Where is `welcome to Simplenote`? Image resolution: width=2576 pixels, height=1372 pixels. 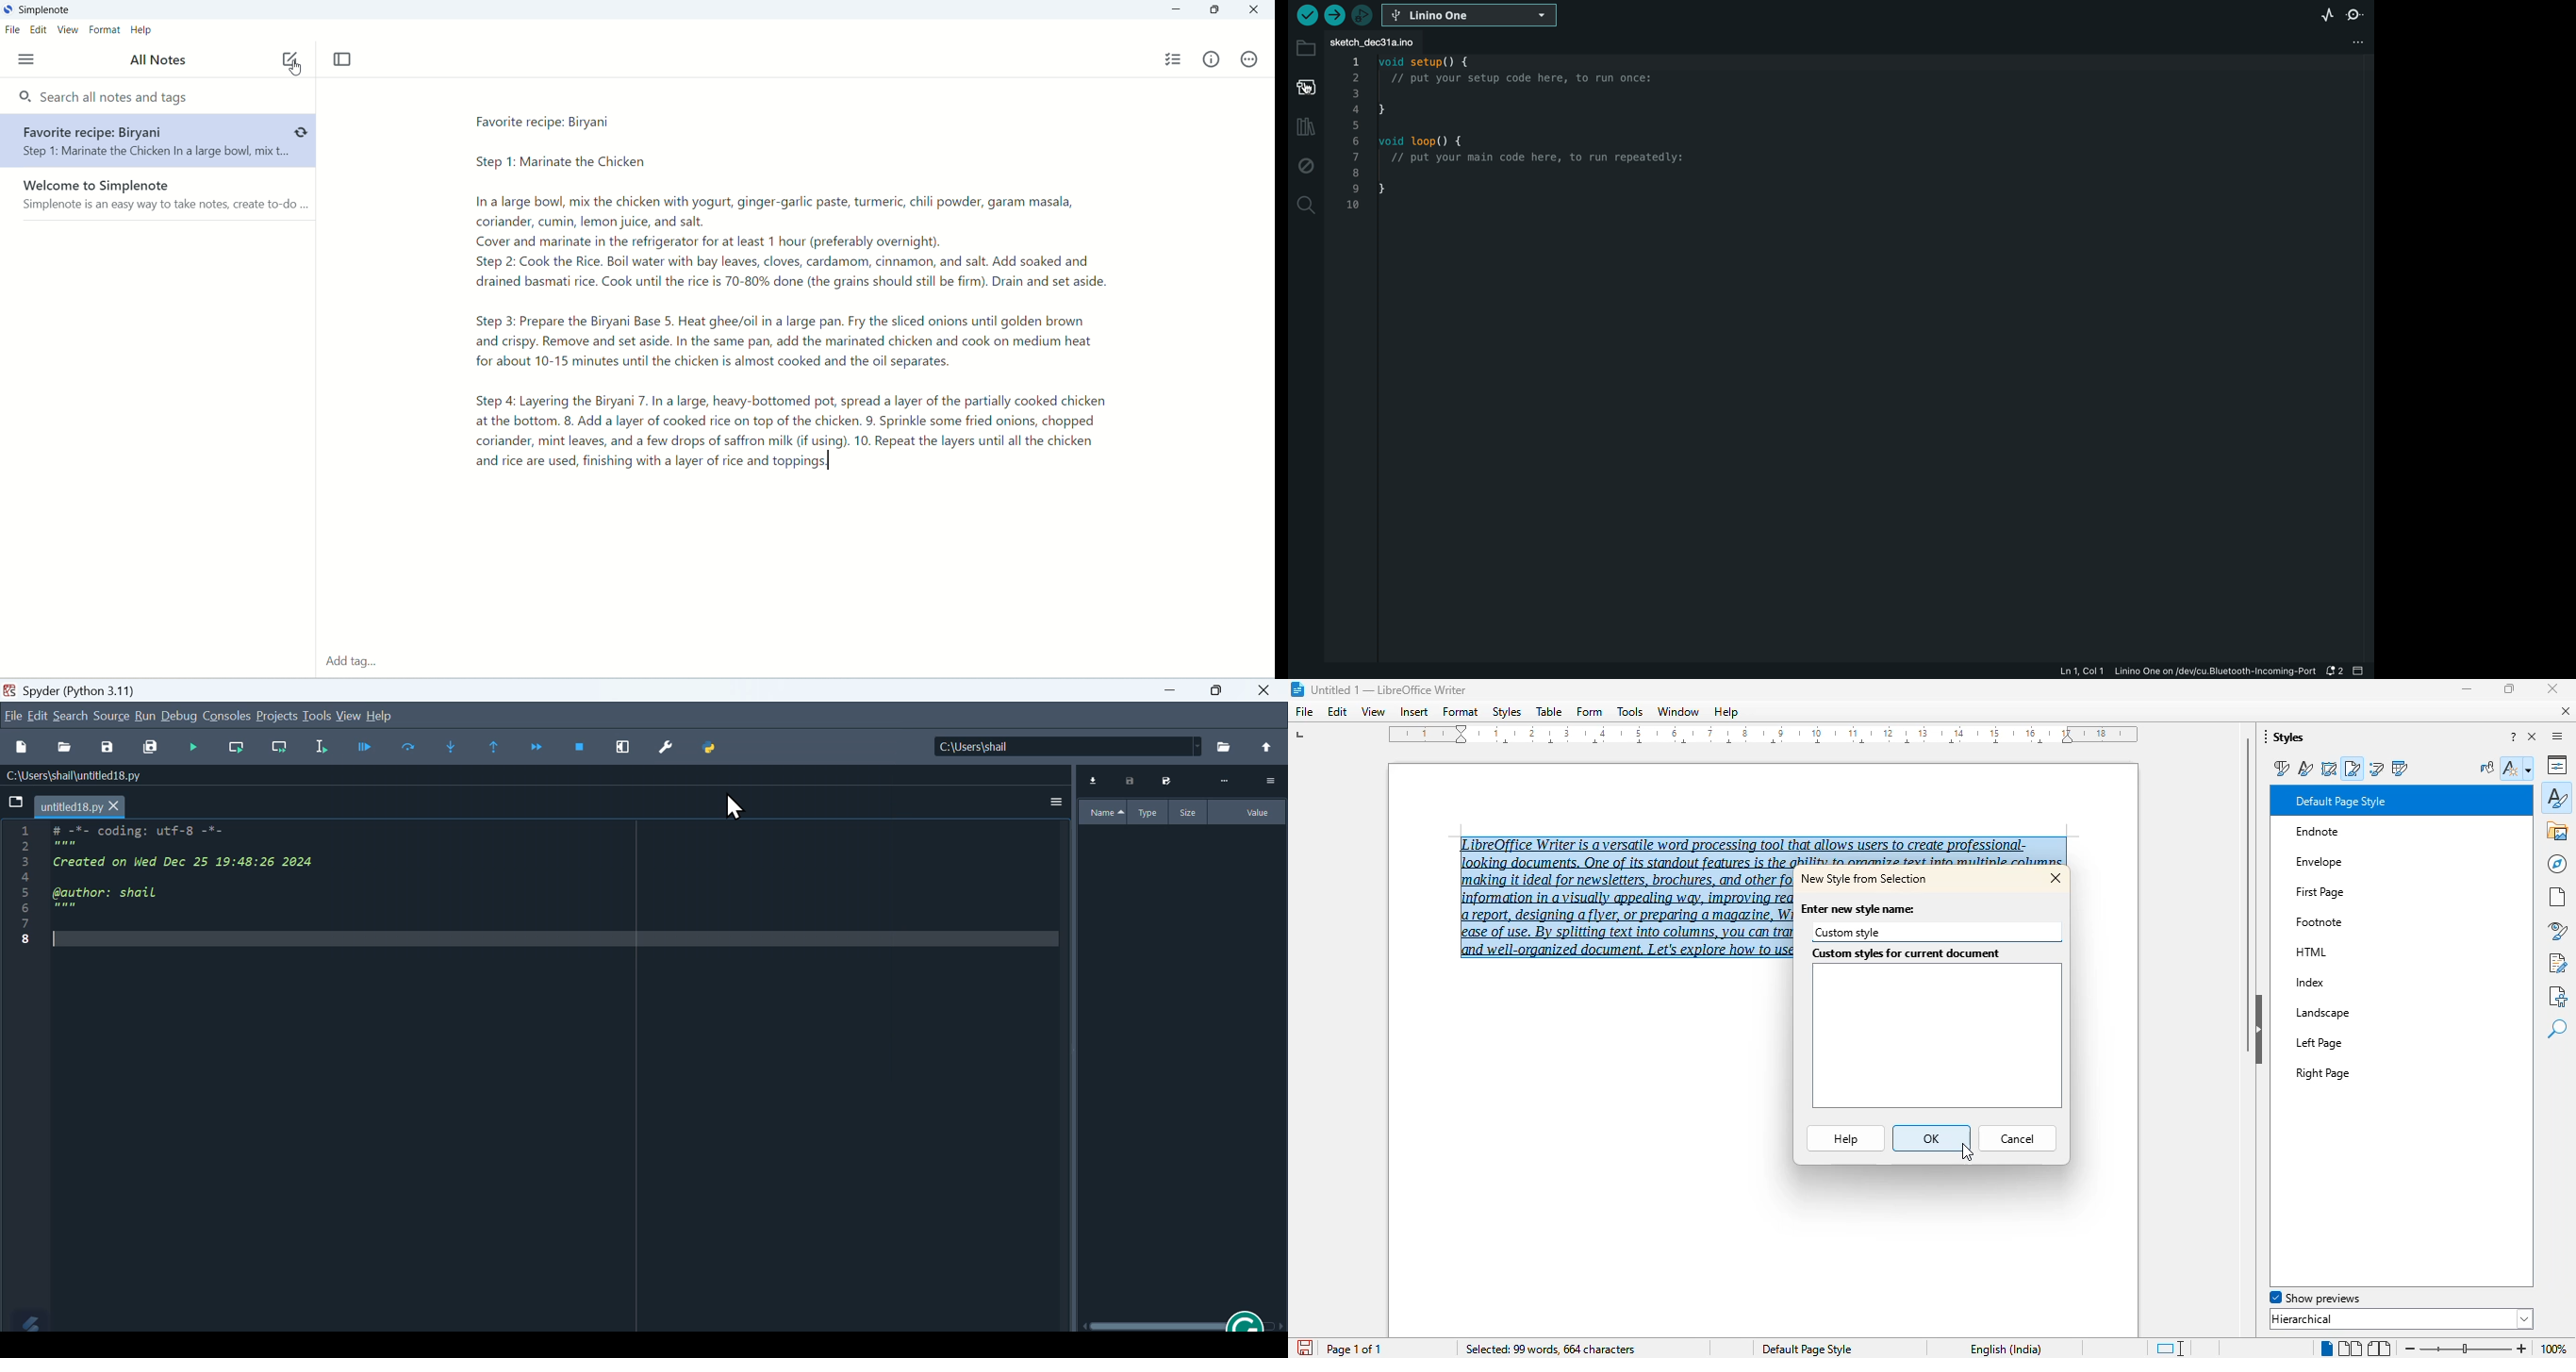
welcome to Simplenote is located at coordinates (160, 204).